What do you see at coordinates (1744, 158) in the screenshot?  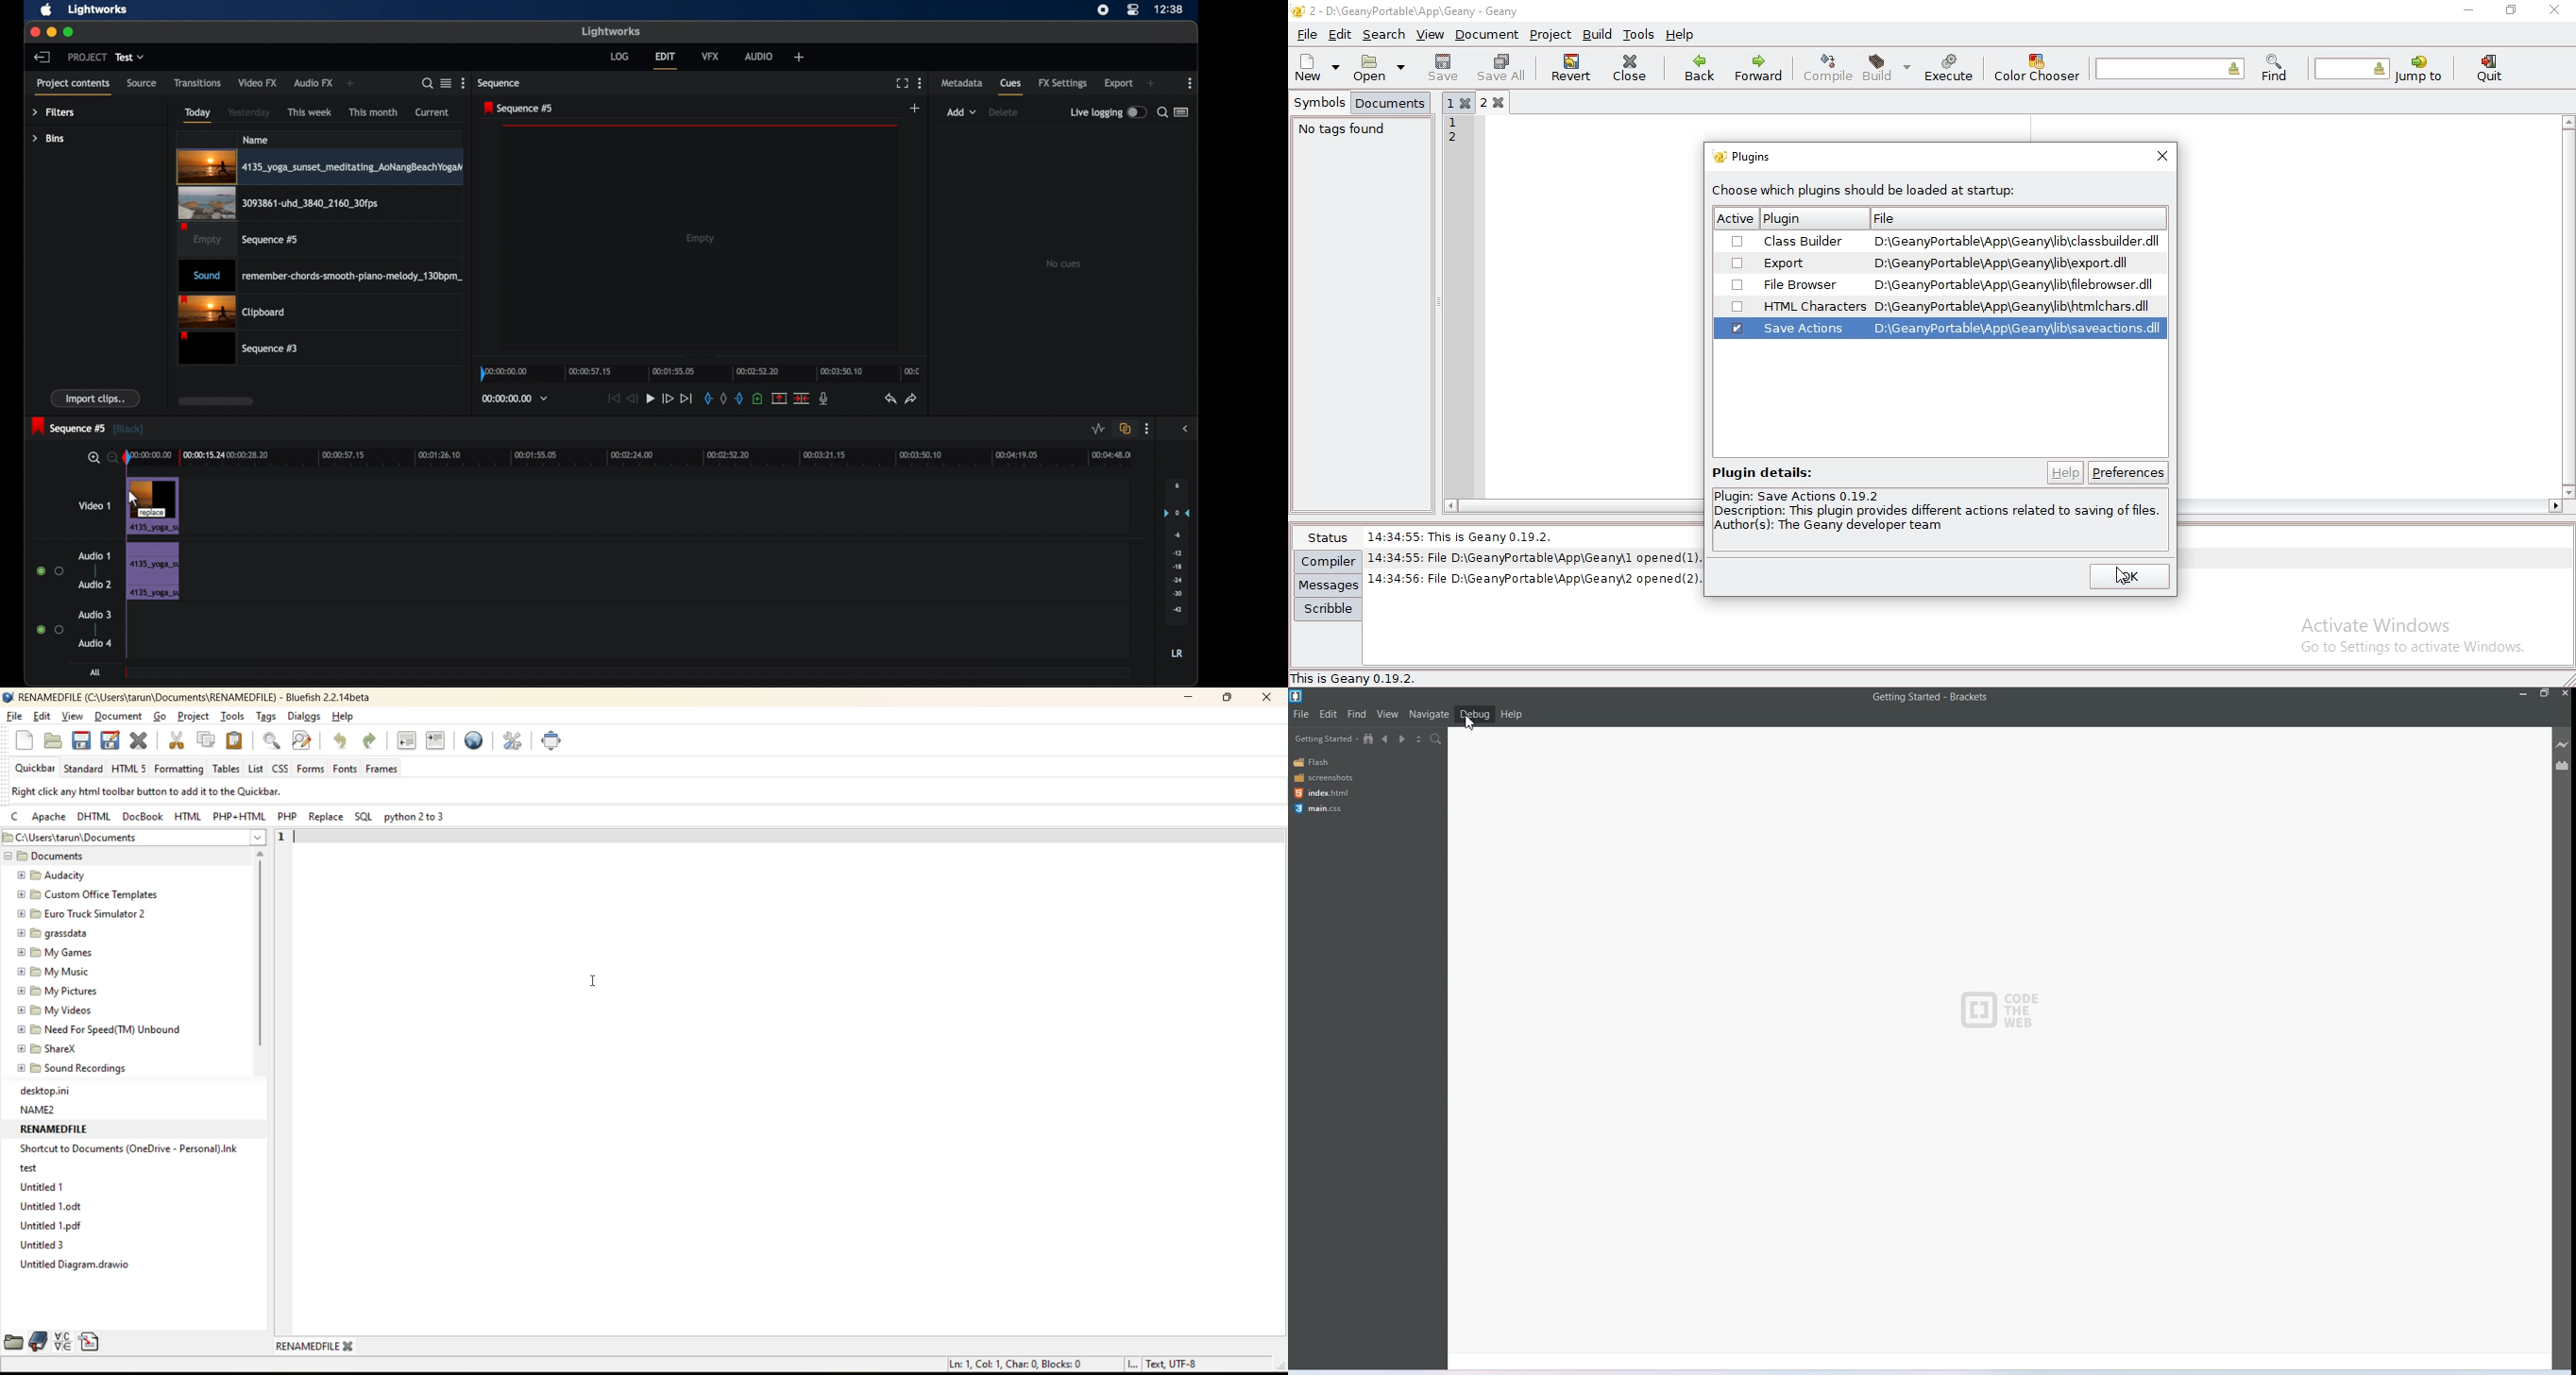 I see `plugins` at bounding box center [1744, 158].